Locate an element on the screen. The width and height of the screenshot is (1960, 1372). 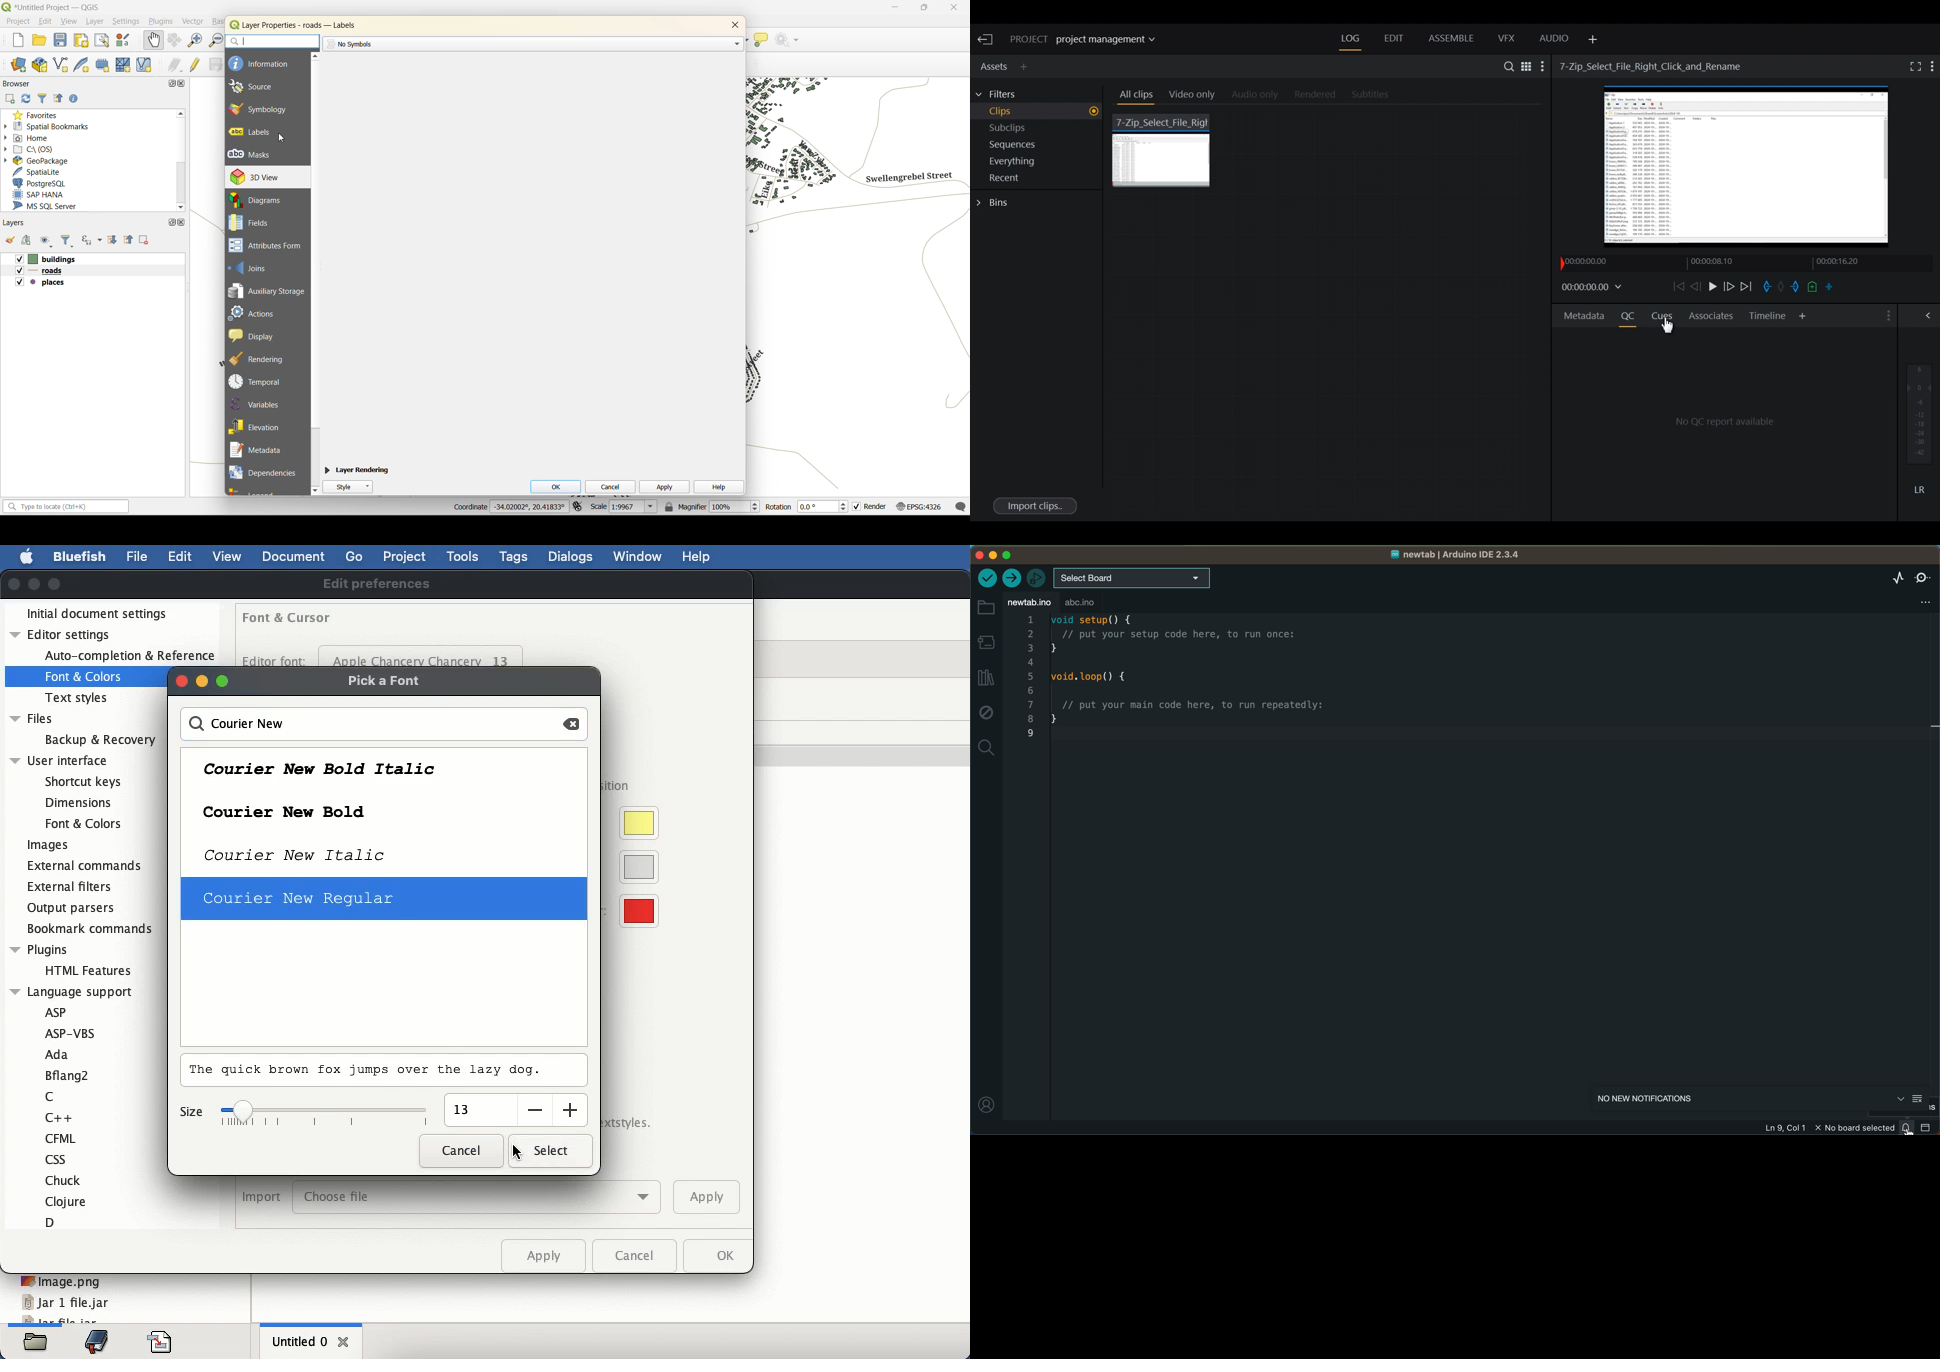
Move backward is located at coordinates (1677, 286).